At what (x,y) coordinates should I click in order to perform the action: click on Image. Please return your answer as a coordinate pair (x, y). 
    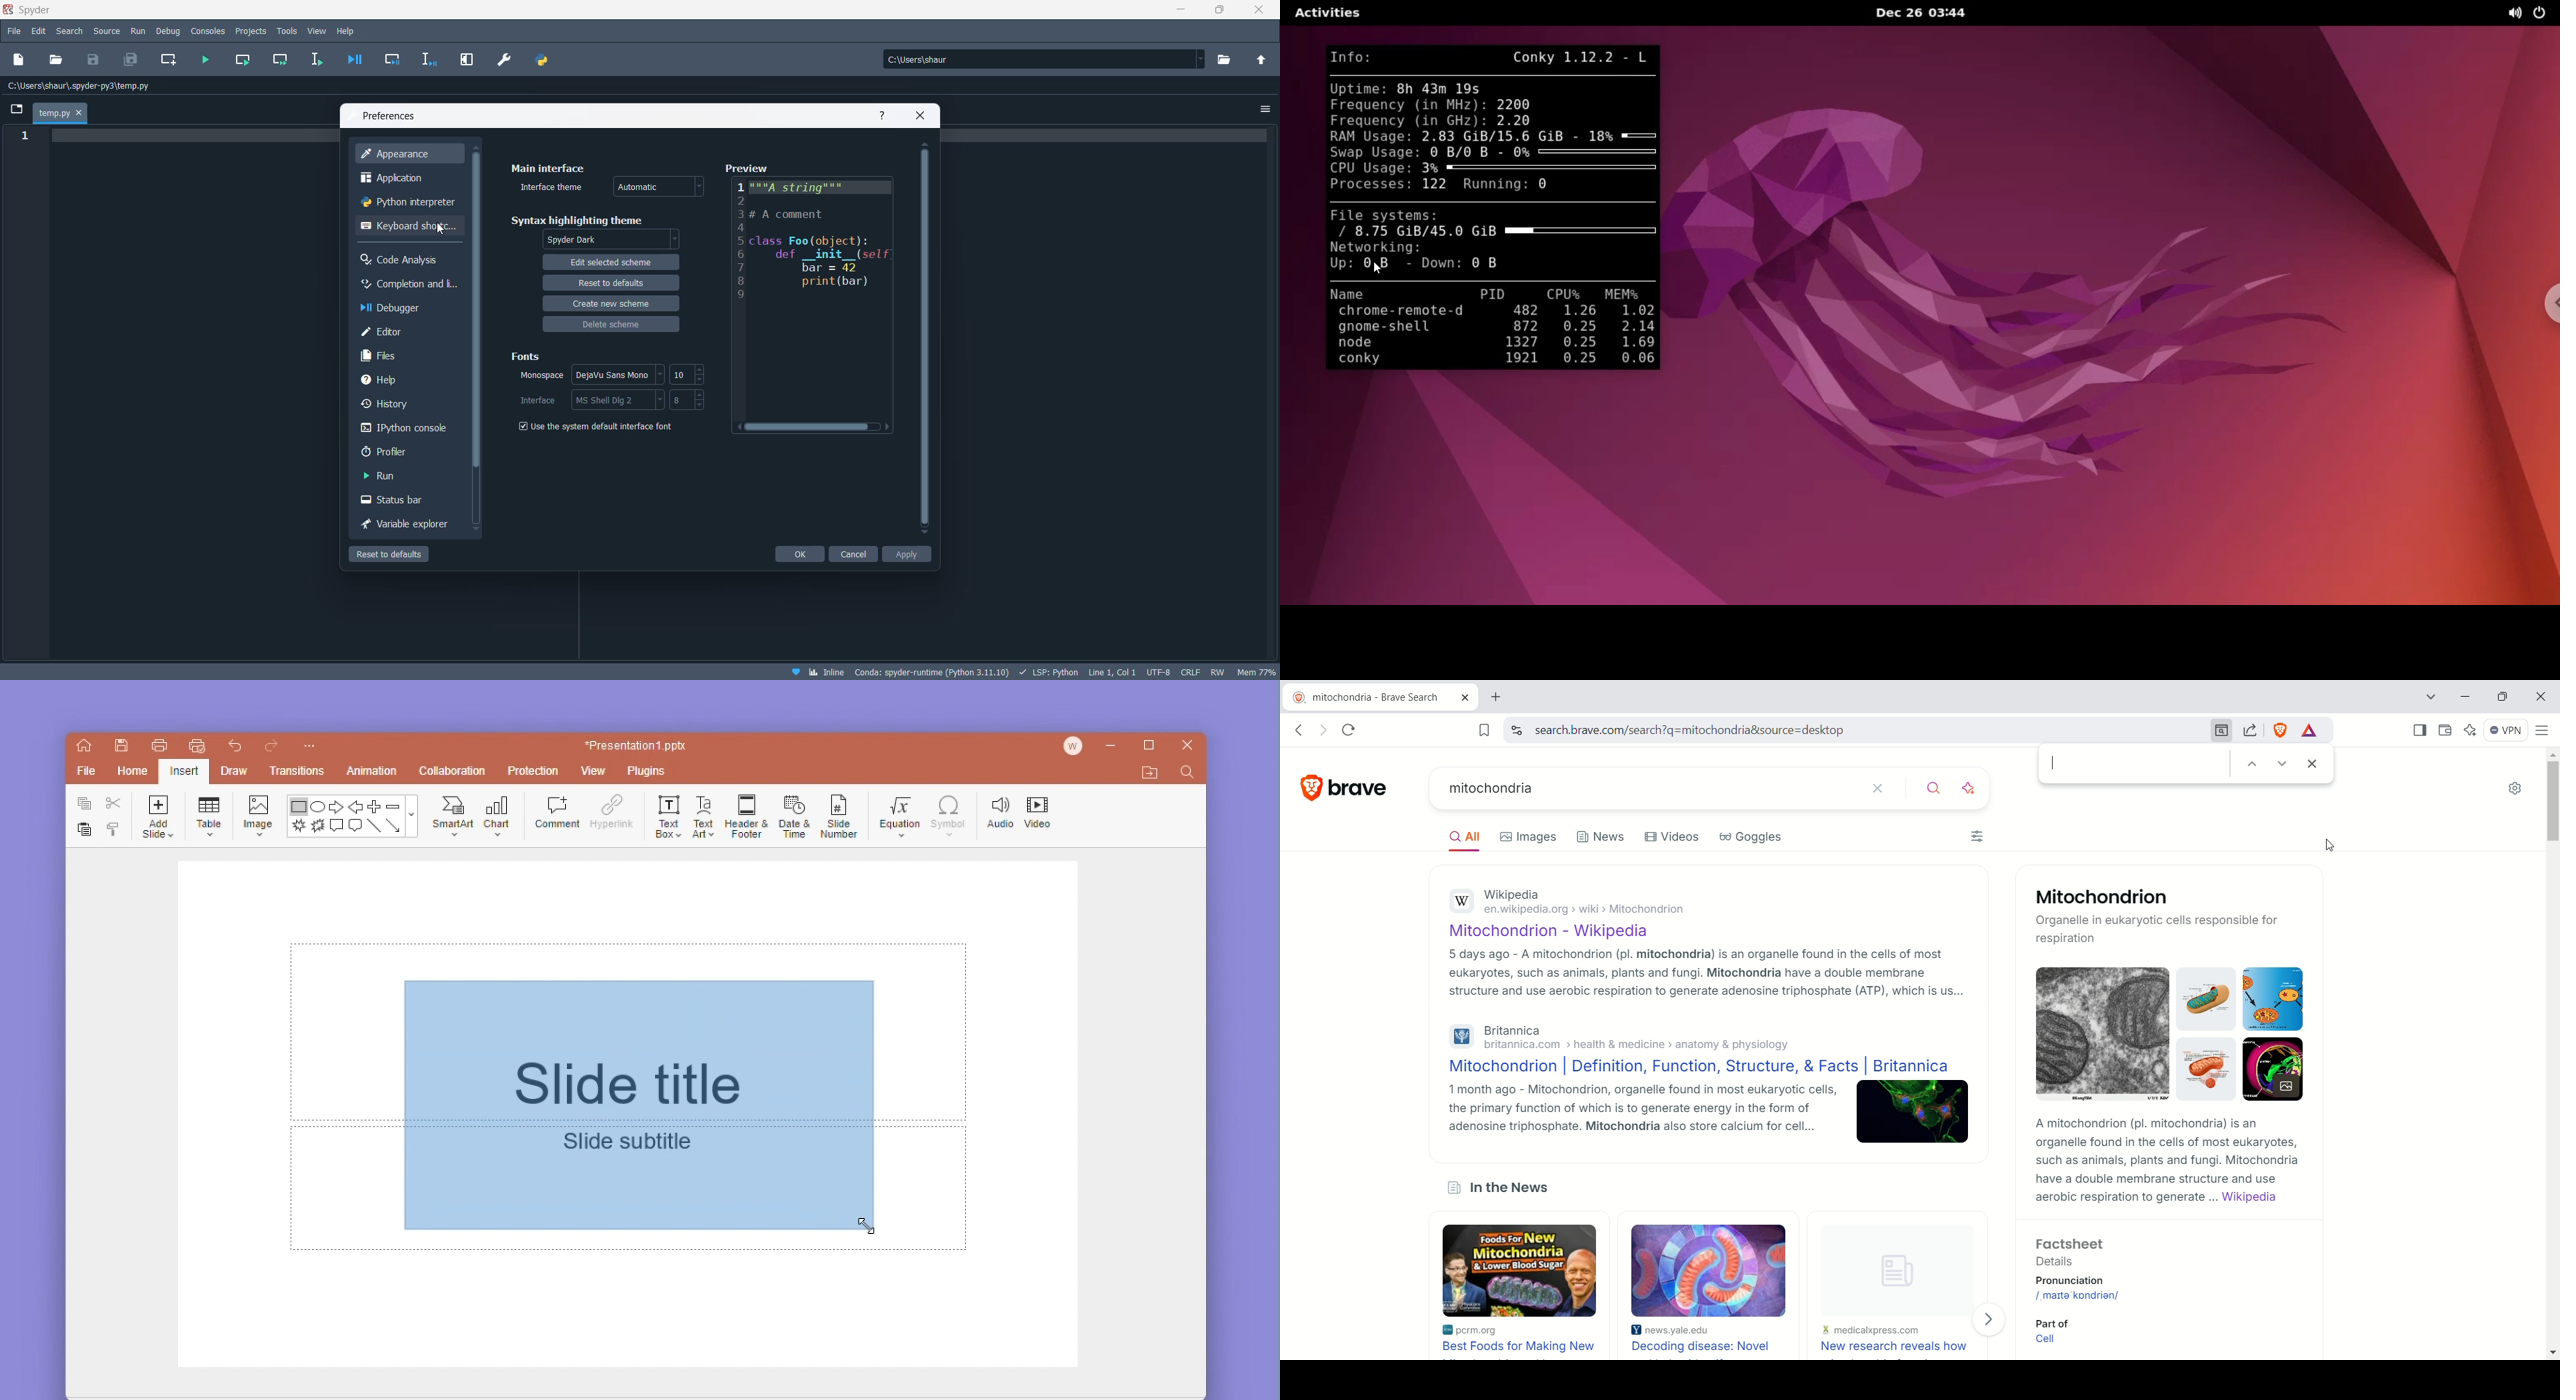
    Looking at the image, I should click on (1911, 1111).